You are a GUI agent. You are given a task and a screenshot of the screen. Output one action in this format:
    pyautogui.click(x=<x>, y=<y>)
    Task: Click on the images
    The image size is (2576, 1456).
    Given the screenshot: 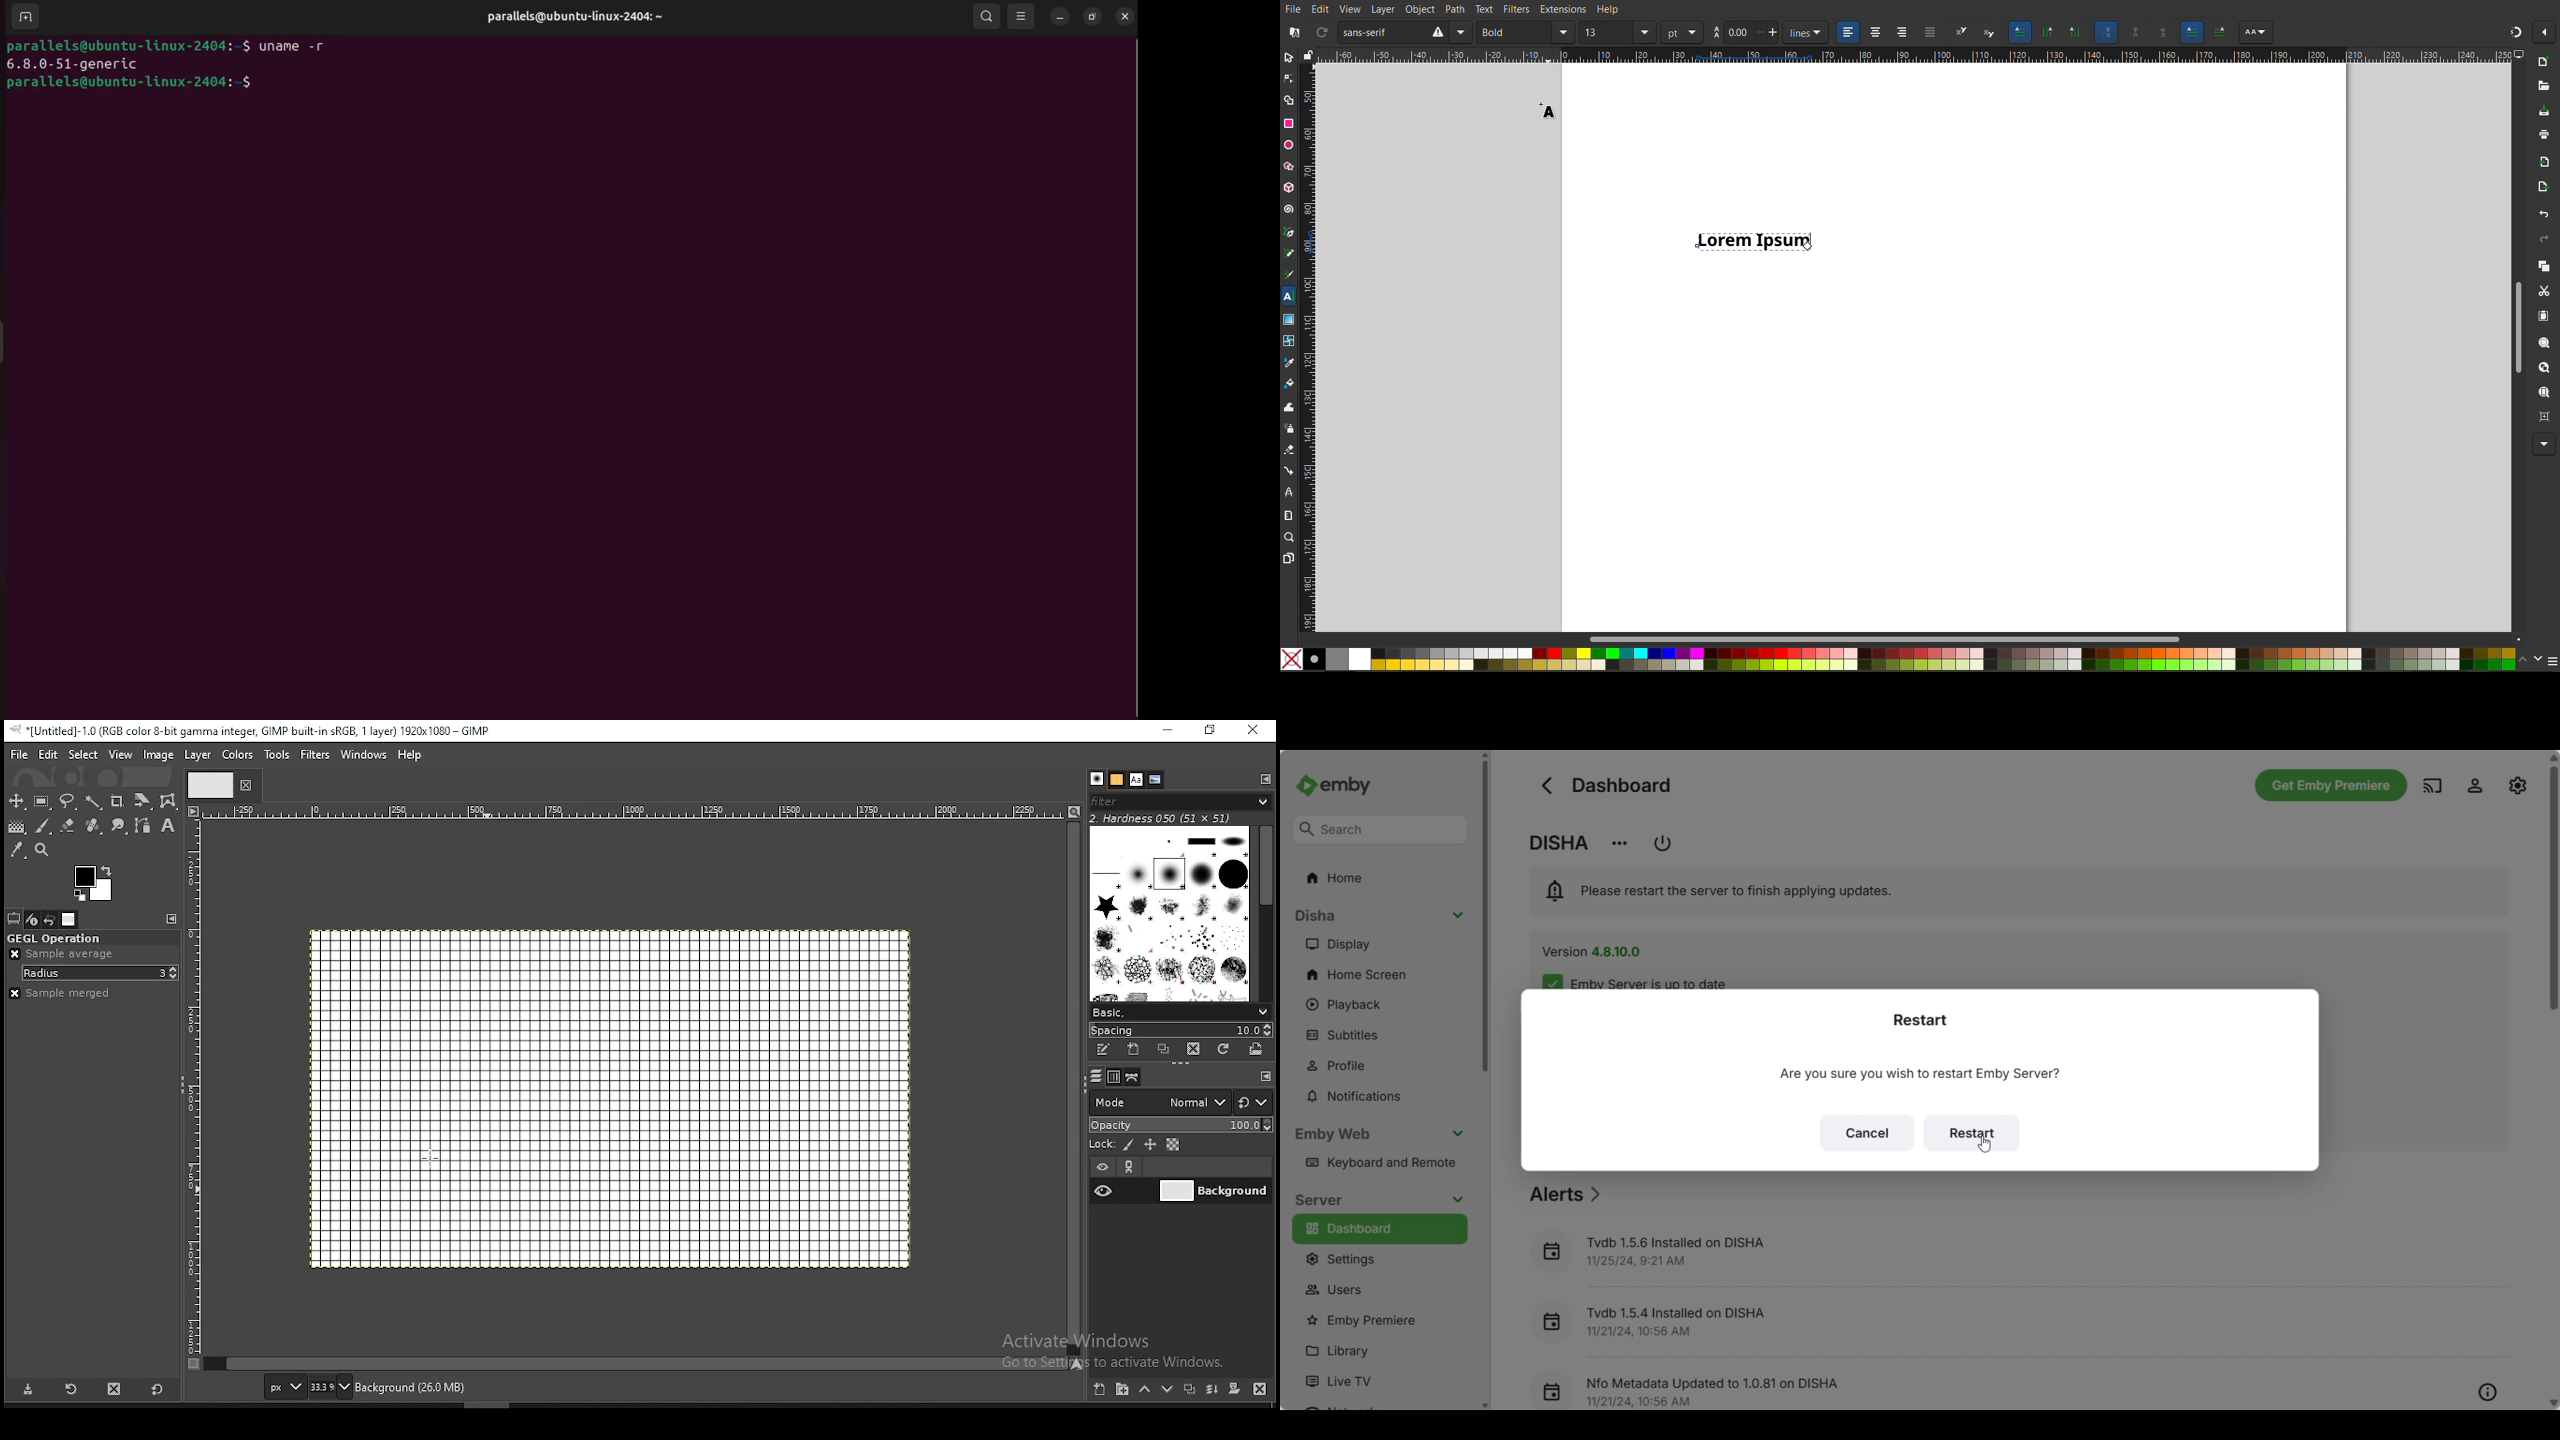 What is the action you would take?
    pyautogui.click(x=70, y=920)
    